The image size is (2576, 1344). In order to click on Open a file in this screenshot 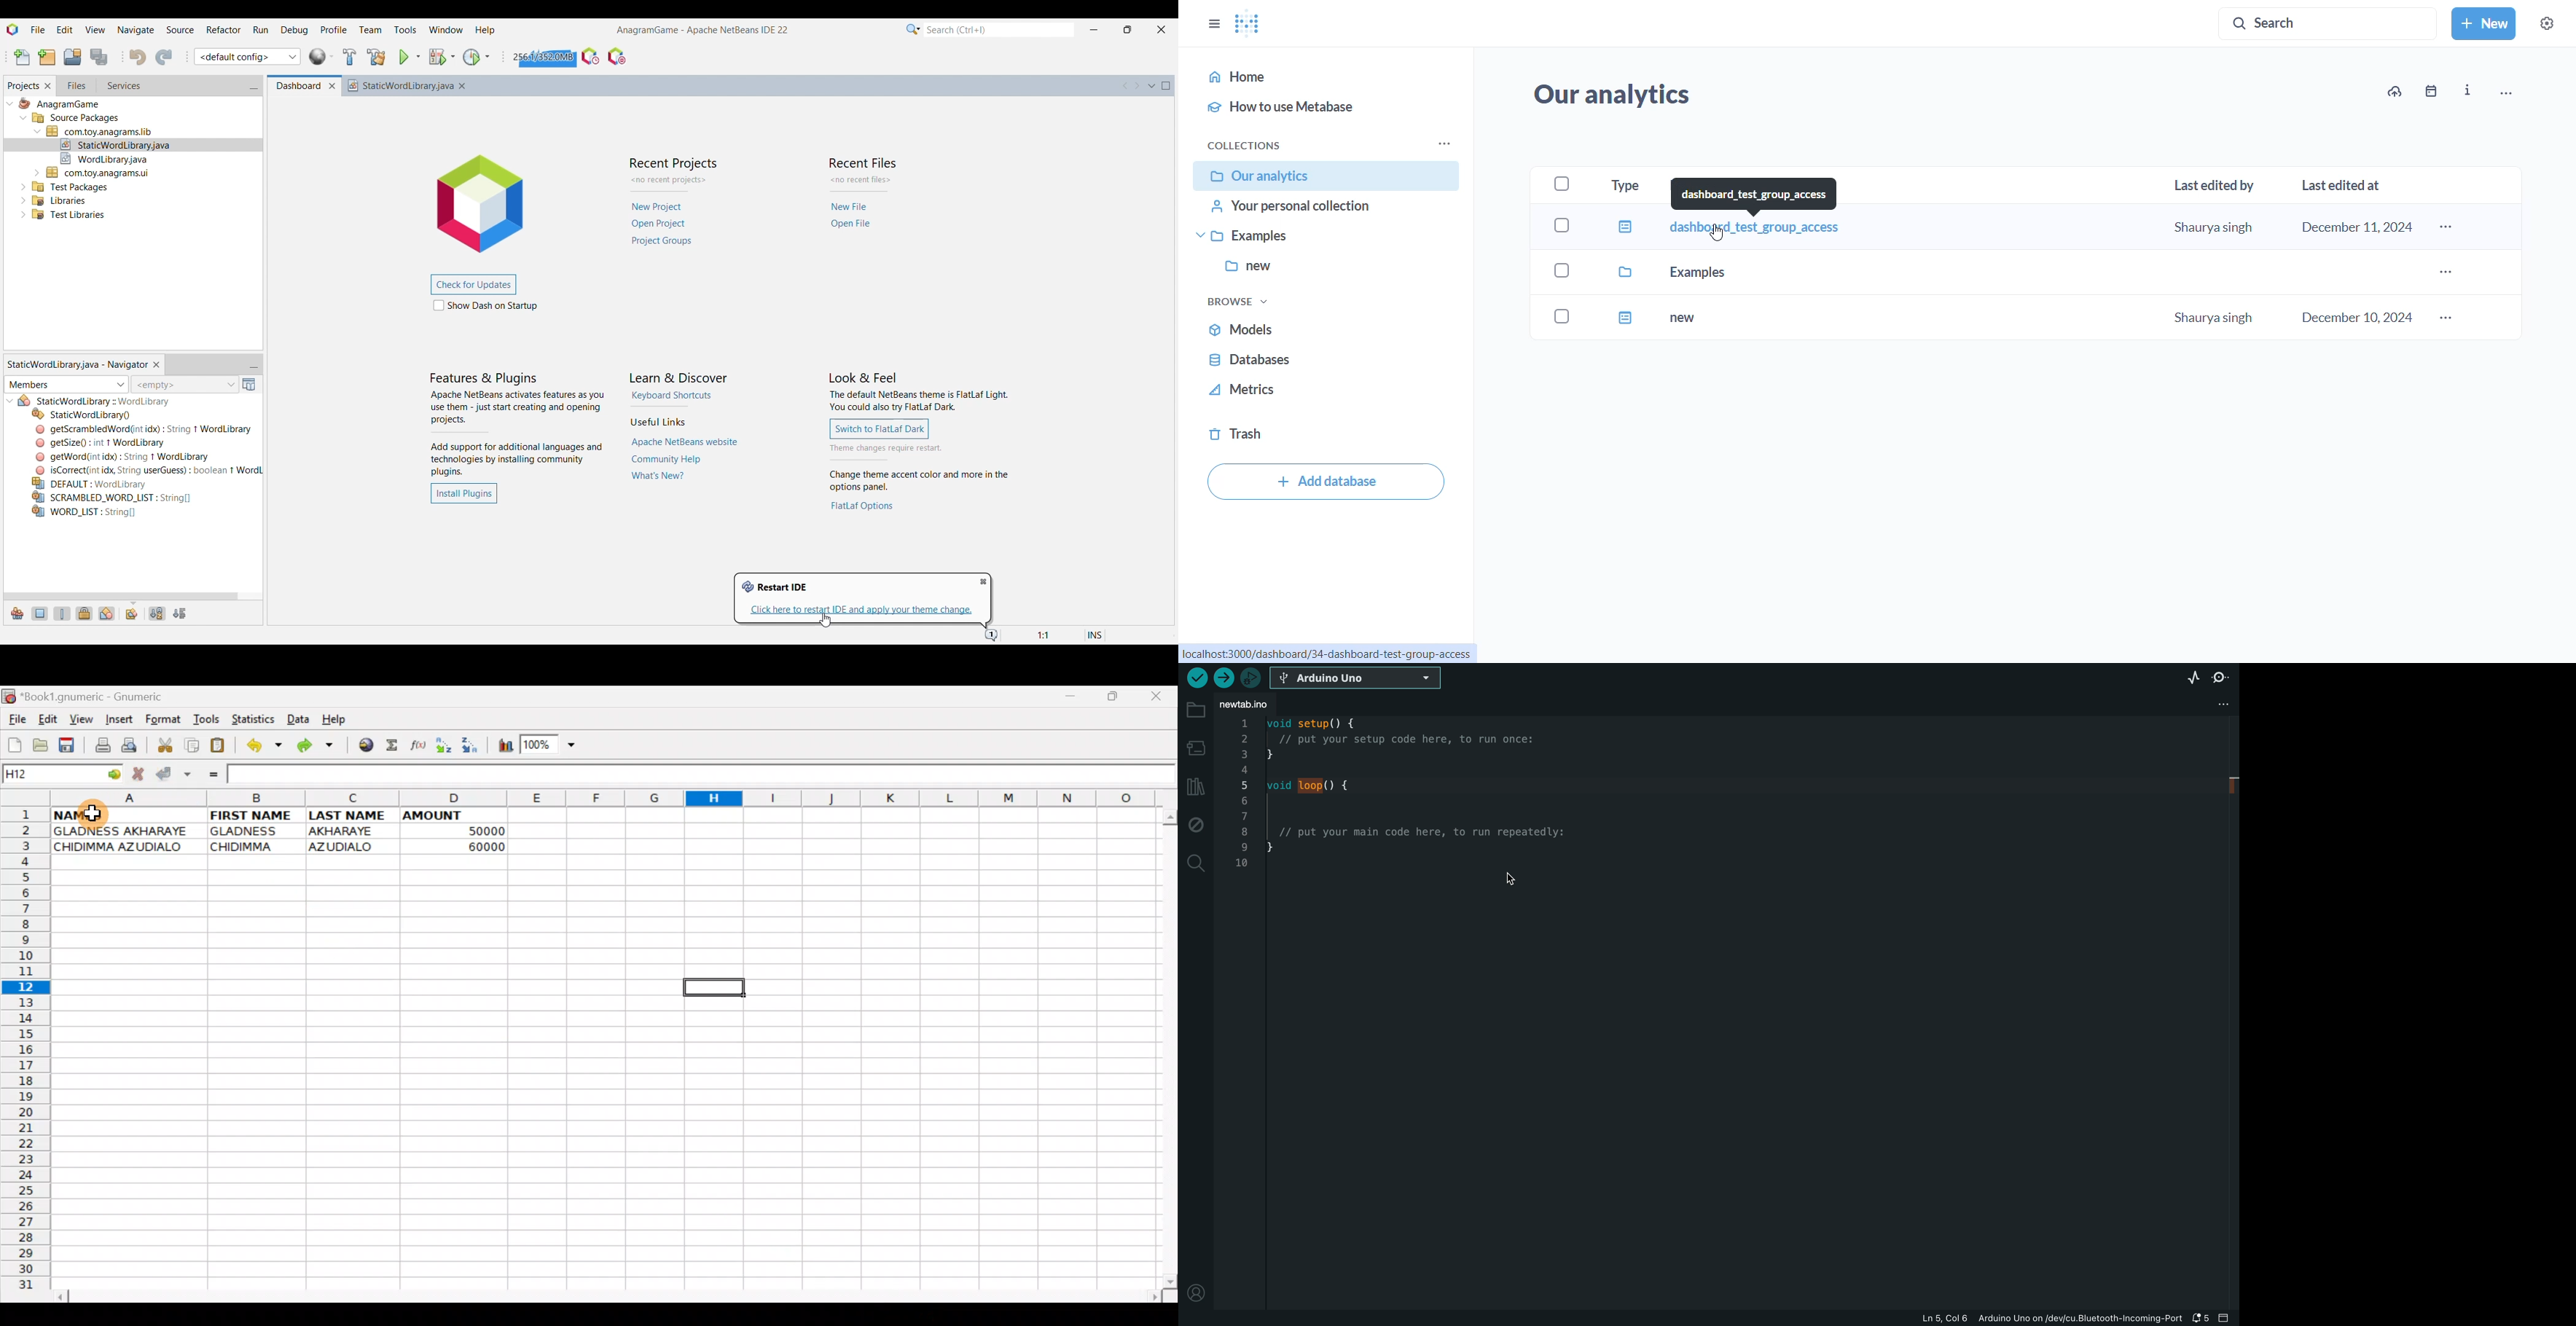, I will do `click(42, 745)`.